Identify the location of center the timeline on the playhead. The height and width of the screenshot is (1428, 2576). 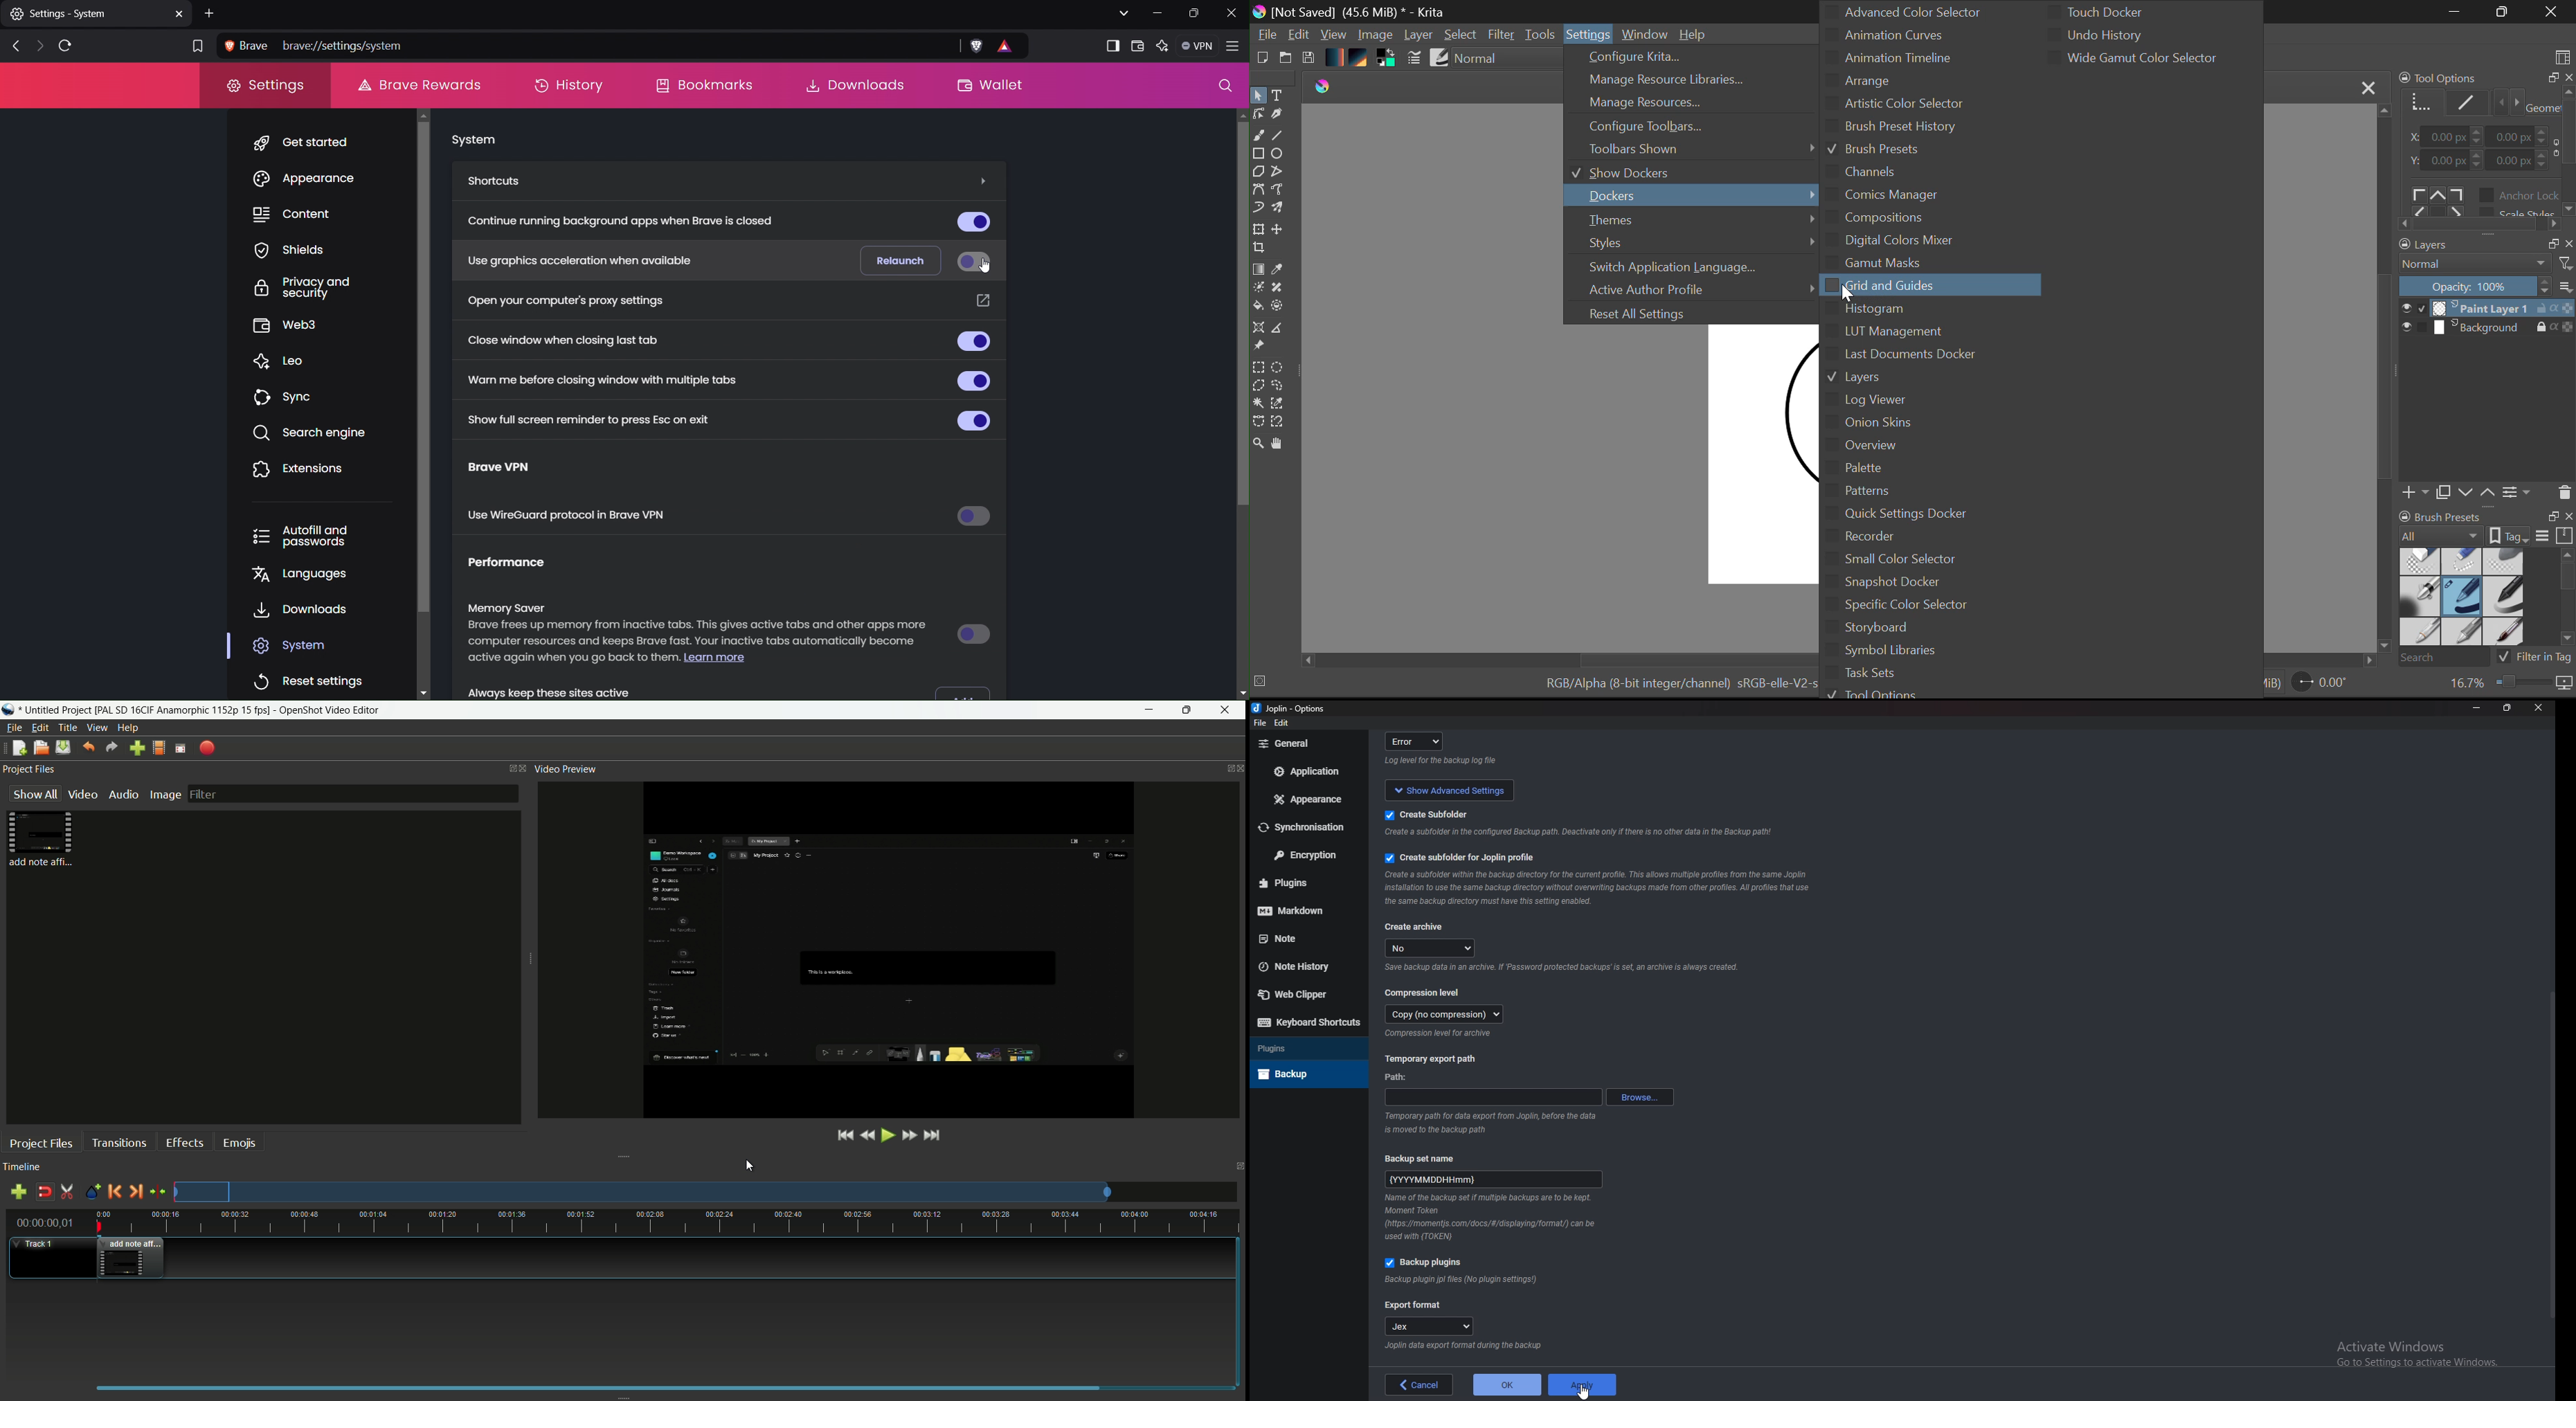
(158, 1192).